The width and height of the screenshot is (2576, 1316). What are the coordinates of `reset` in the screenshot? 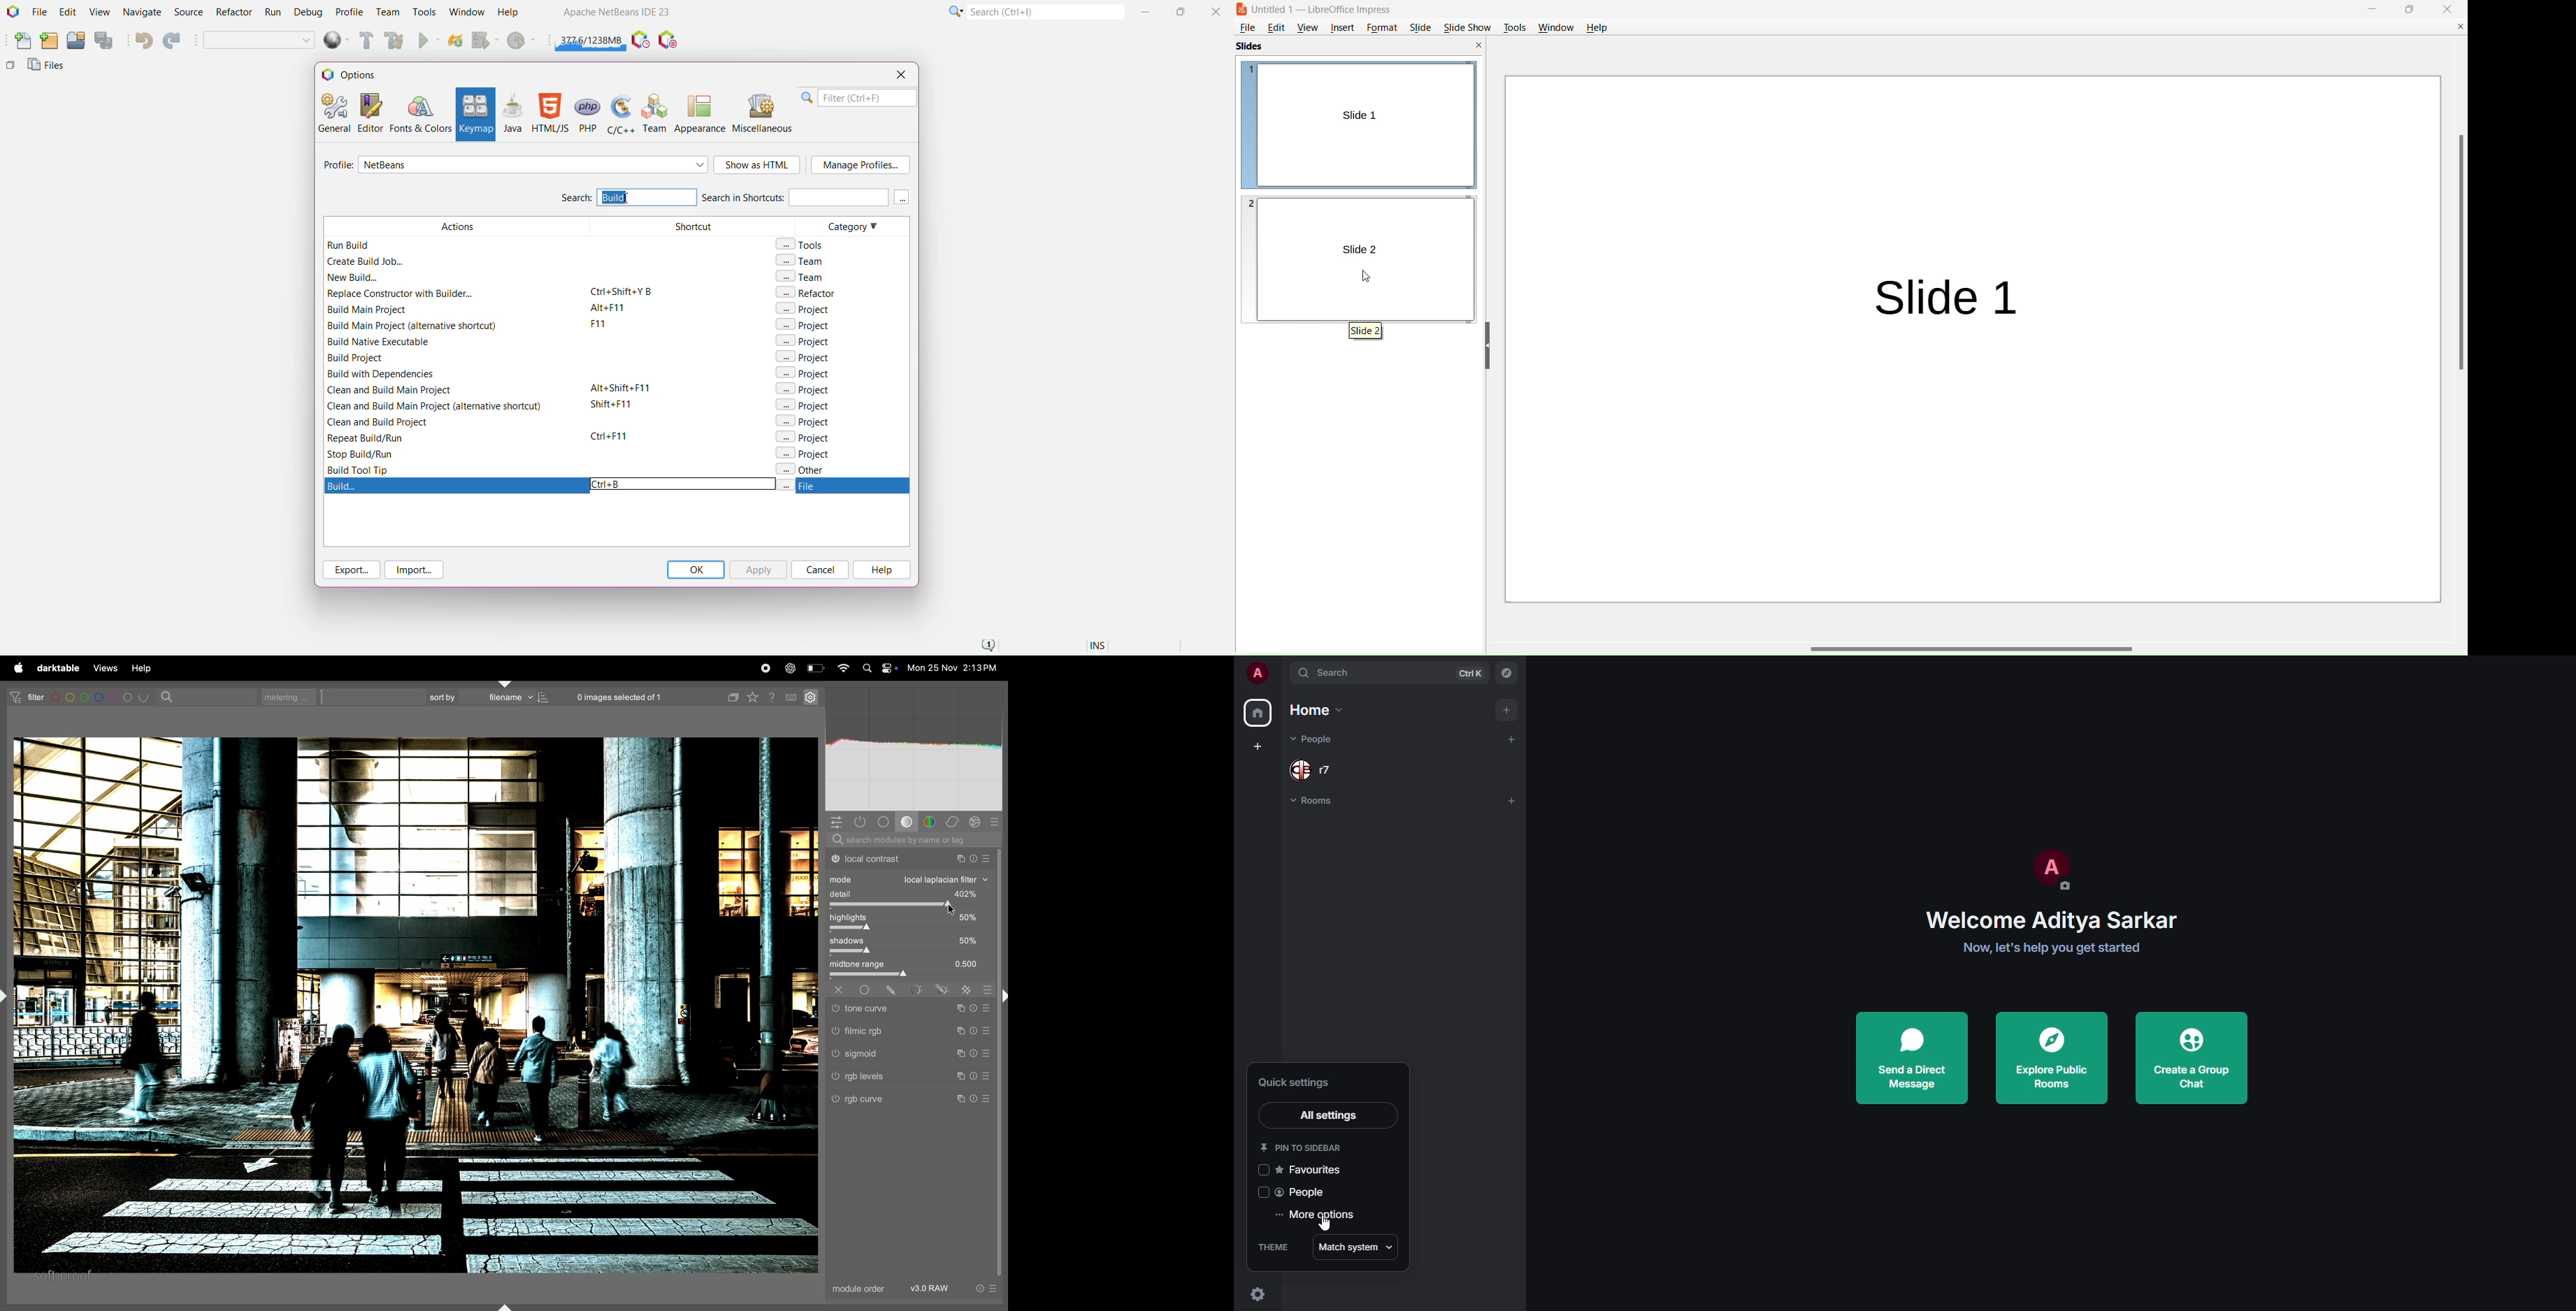 It's located at (975, 1075).